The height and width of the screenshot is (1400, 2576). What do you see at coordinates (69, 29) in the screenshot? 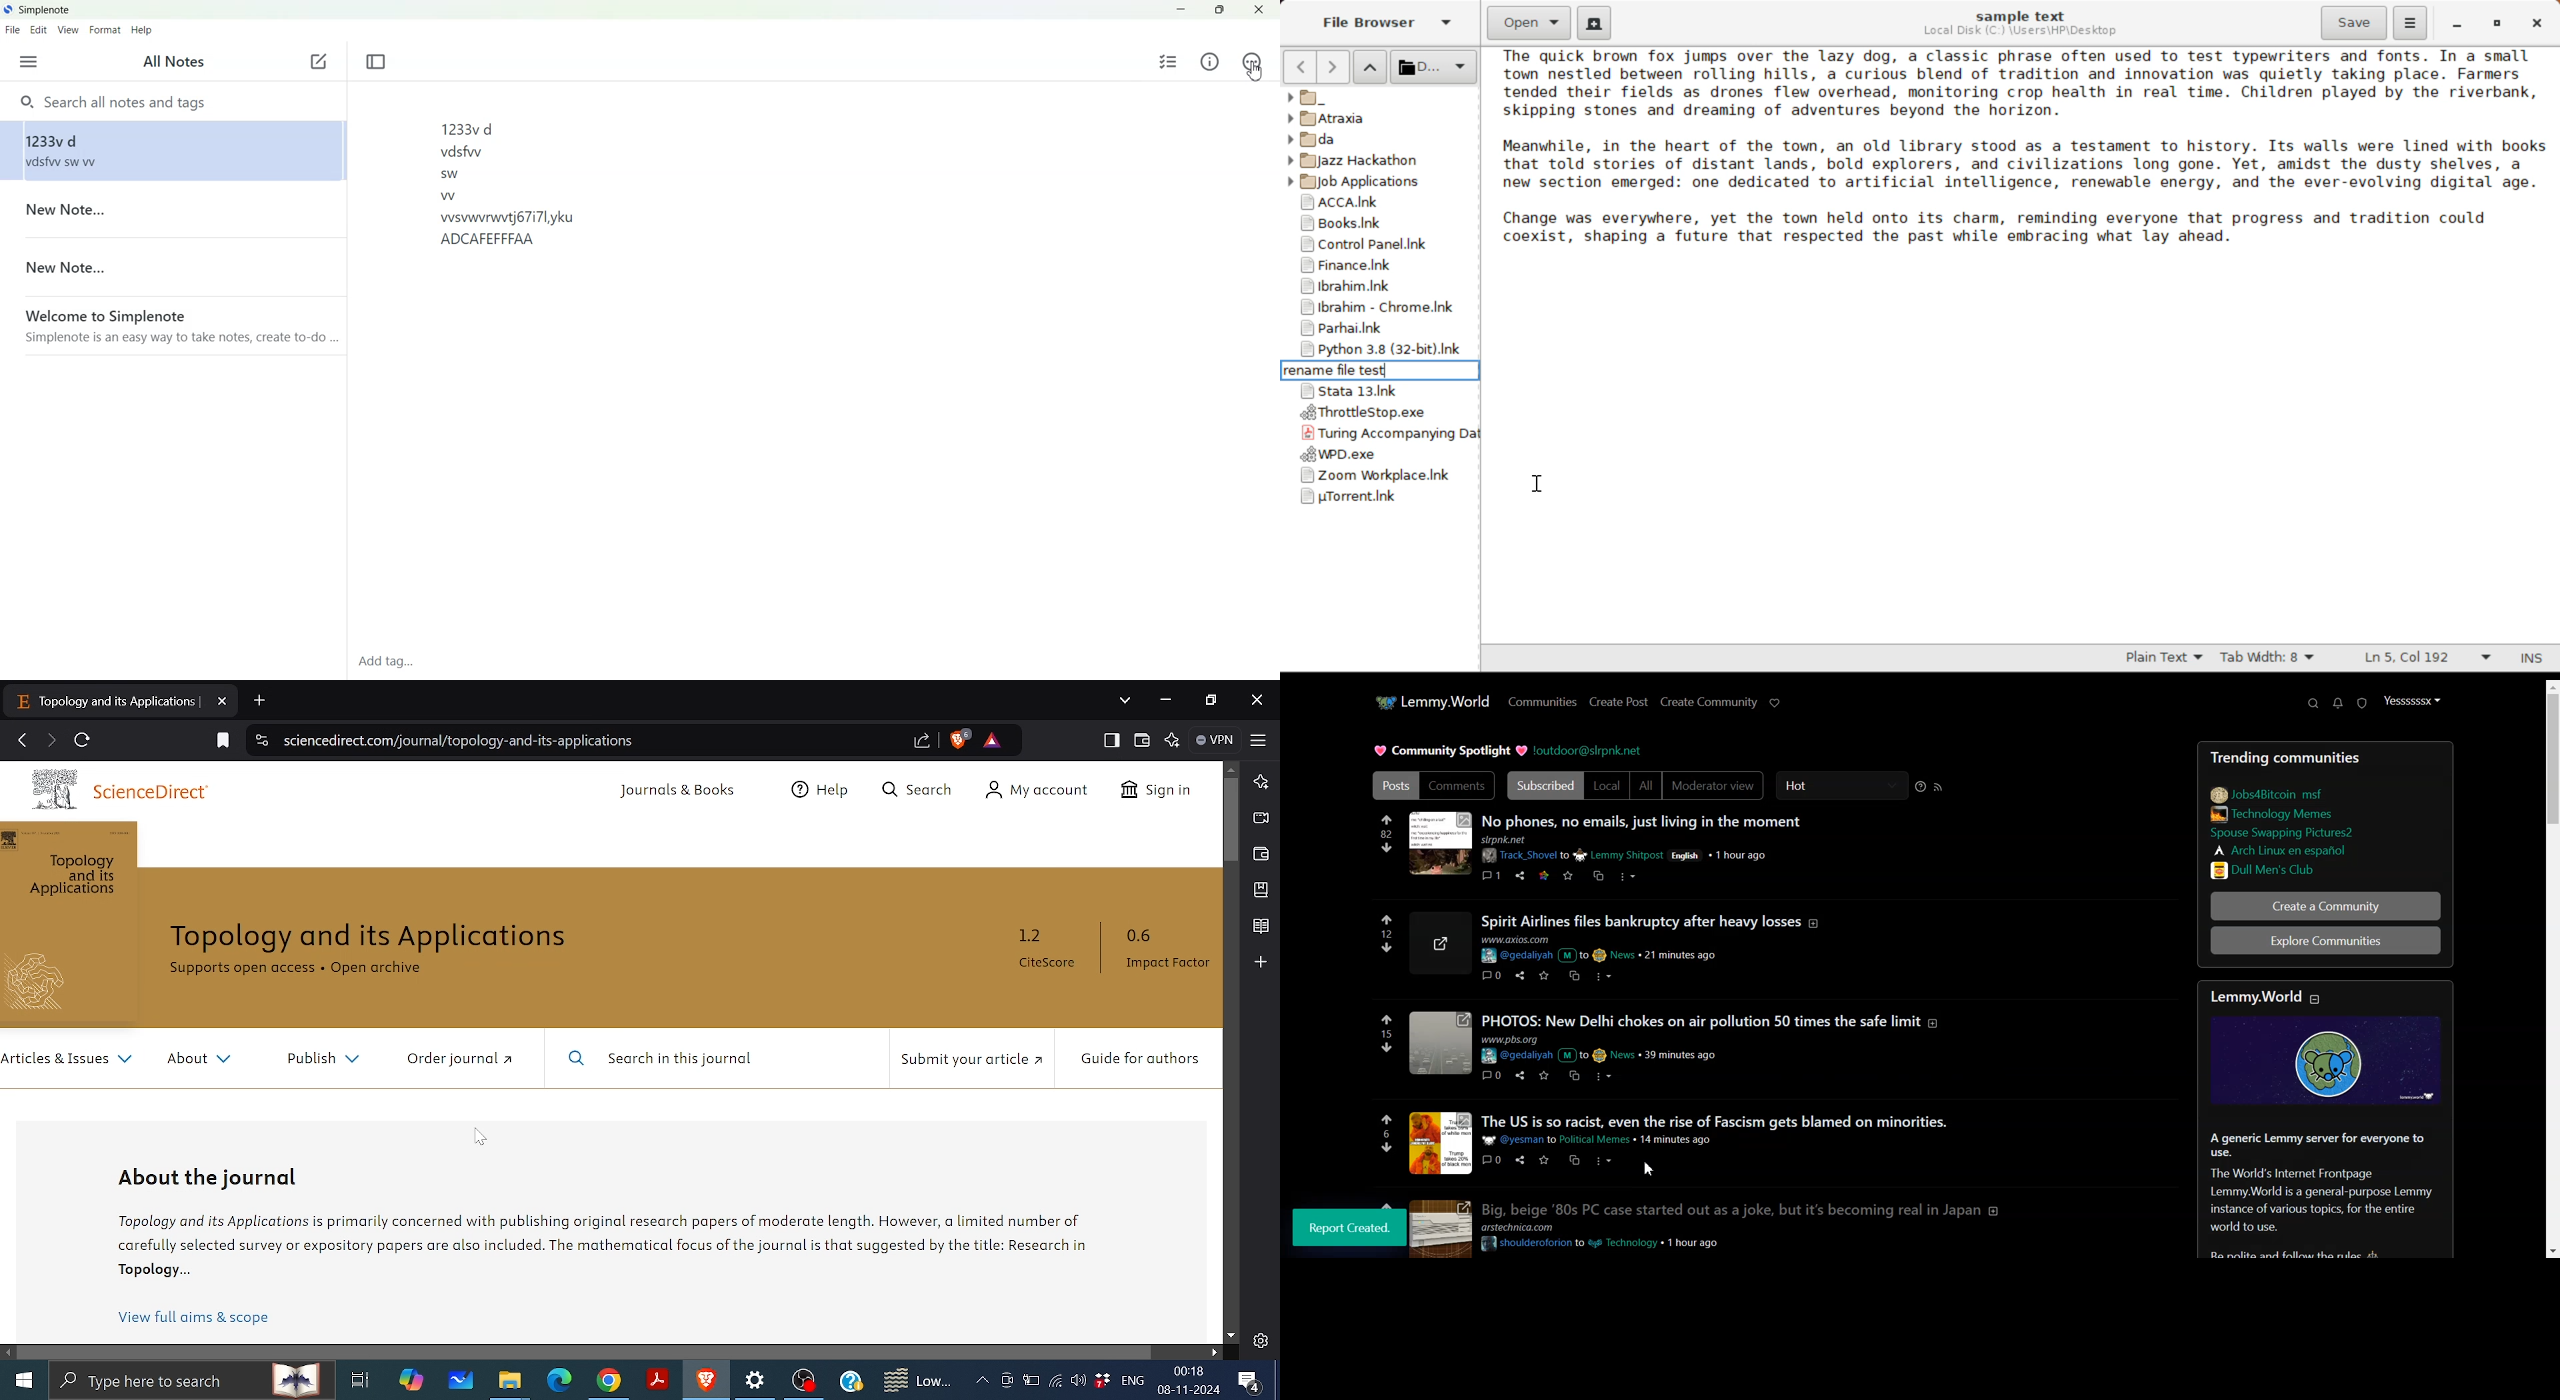
I see `View` at bounding box center [69, 29].